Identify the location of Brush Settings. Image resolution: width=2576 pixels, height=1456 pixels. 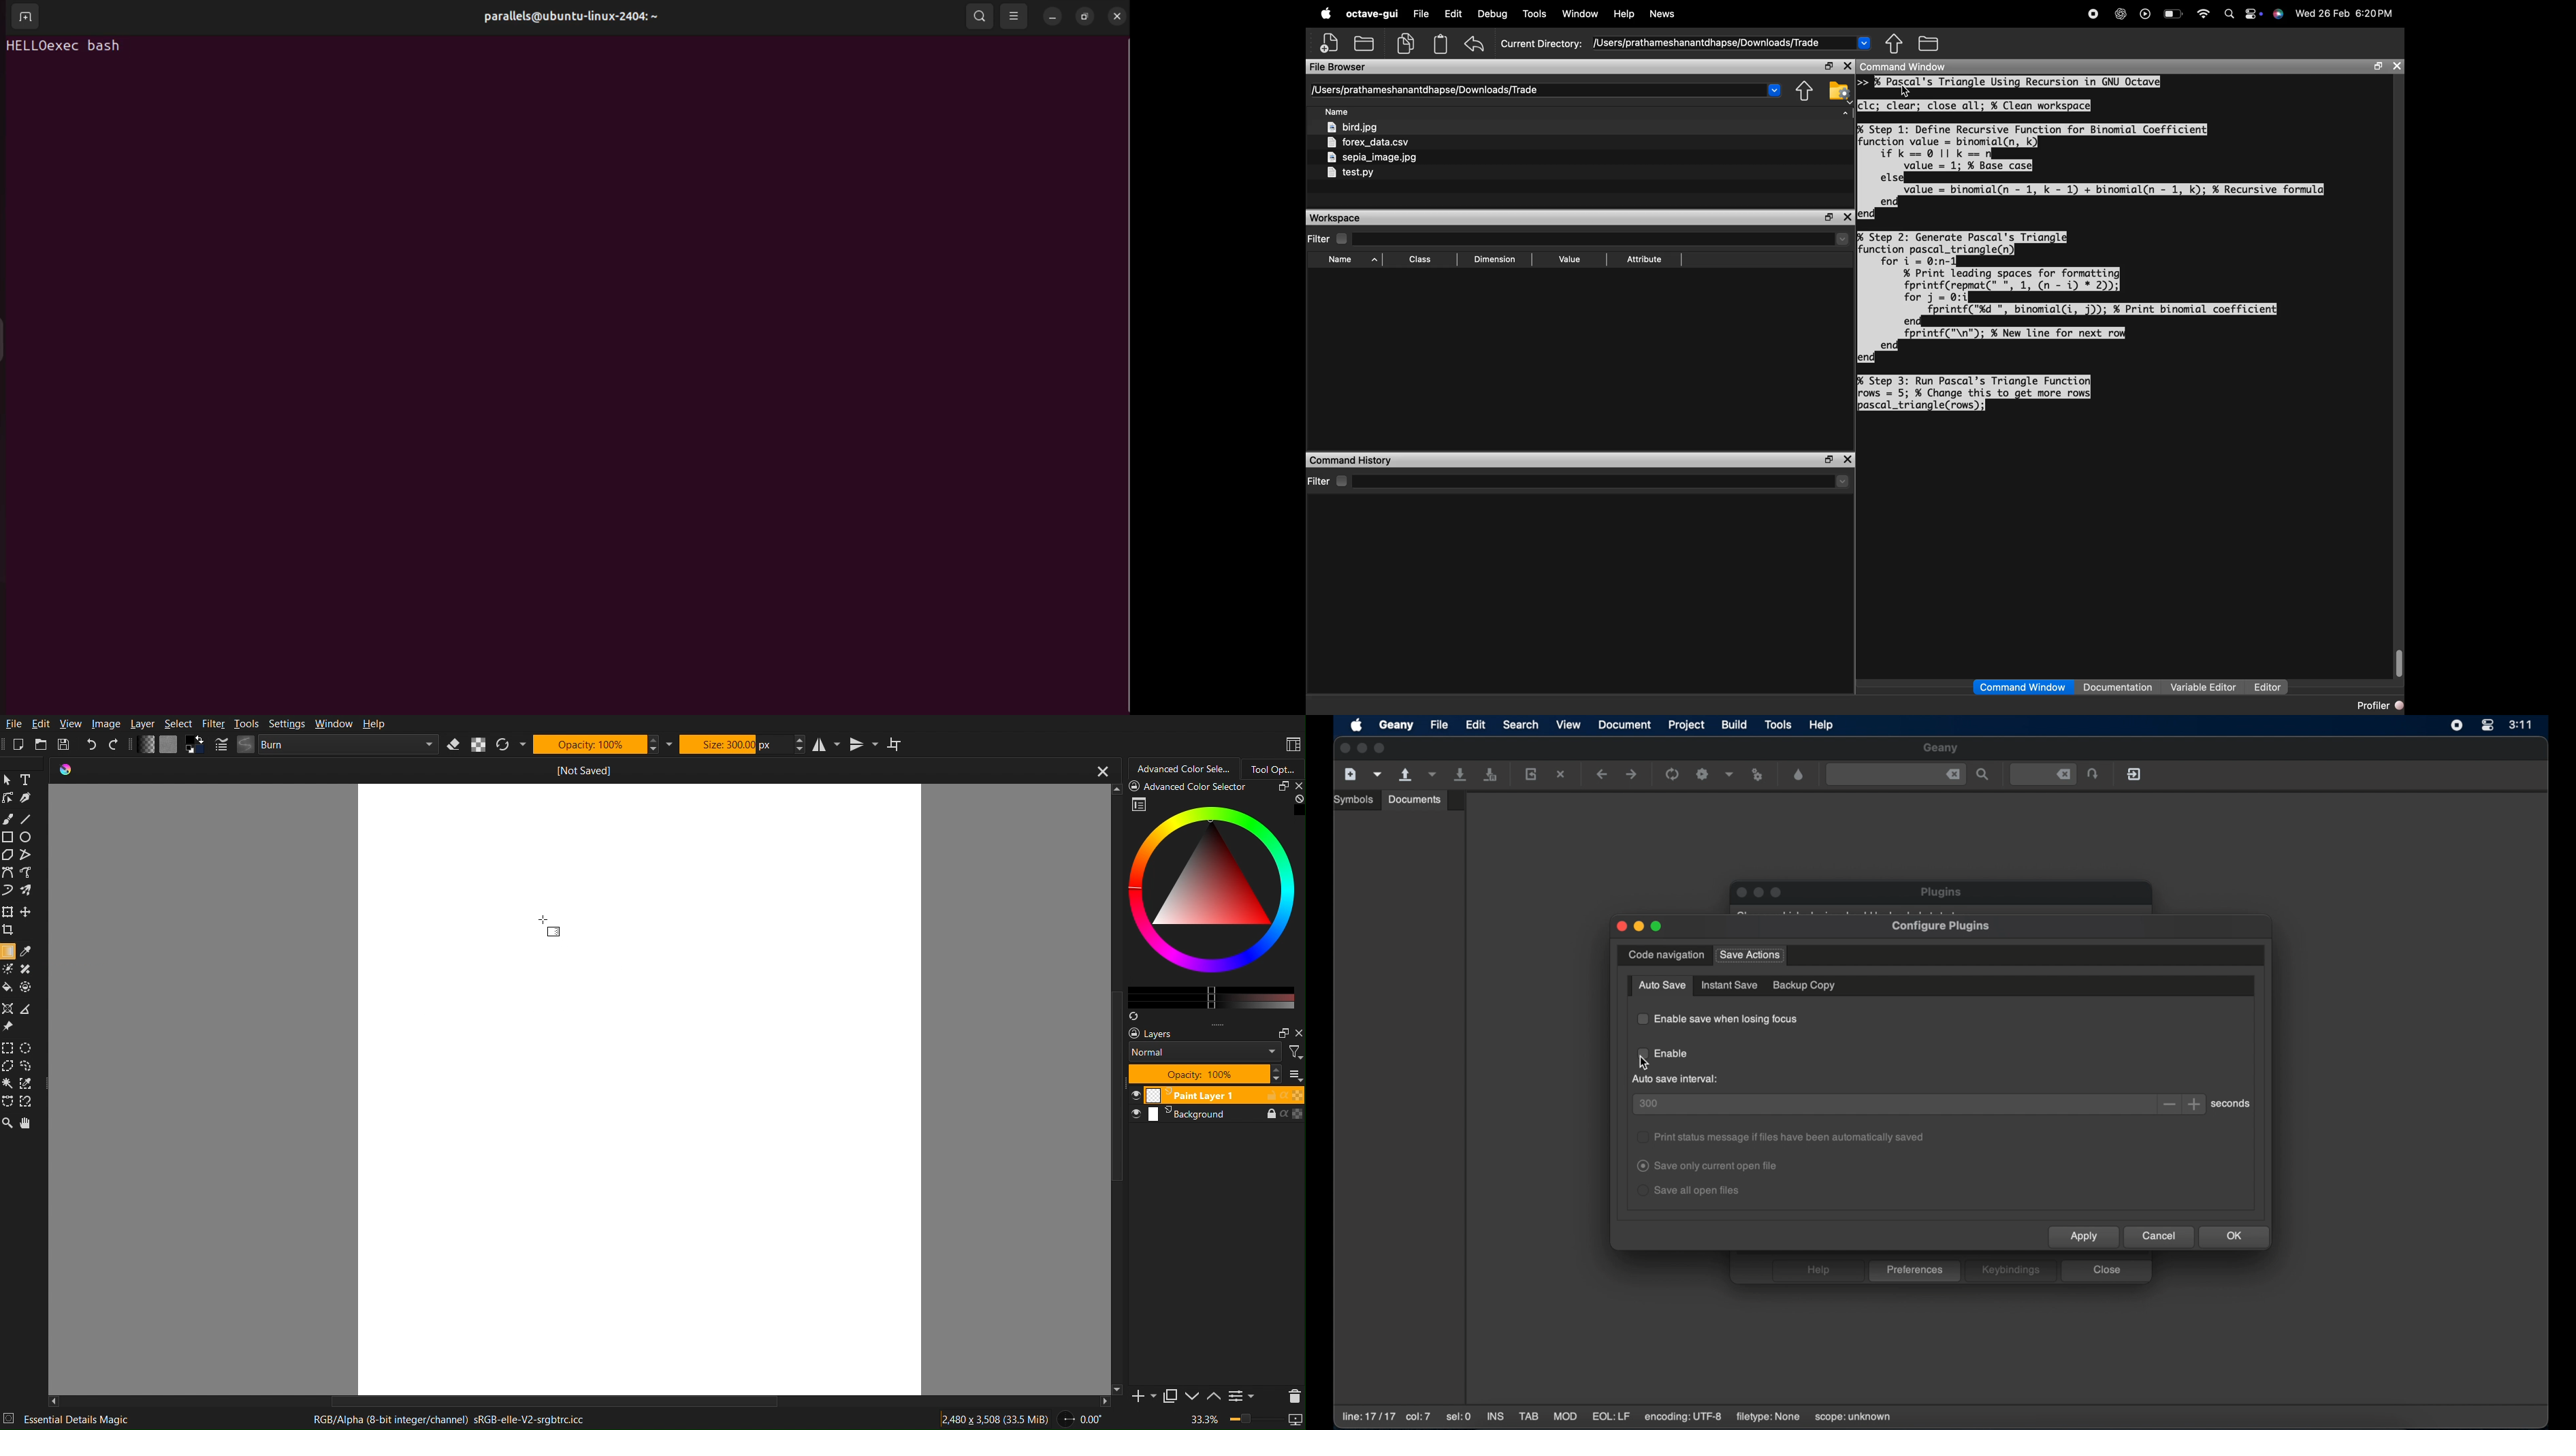
(328, 745).